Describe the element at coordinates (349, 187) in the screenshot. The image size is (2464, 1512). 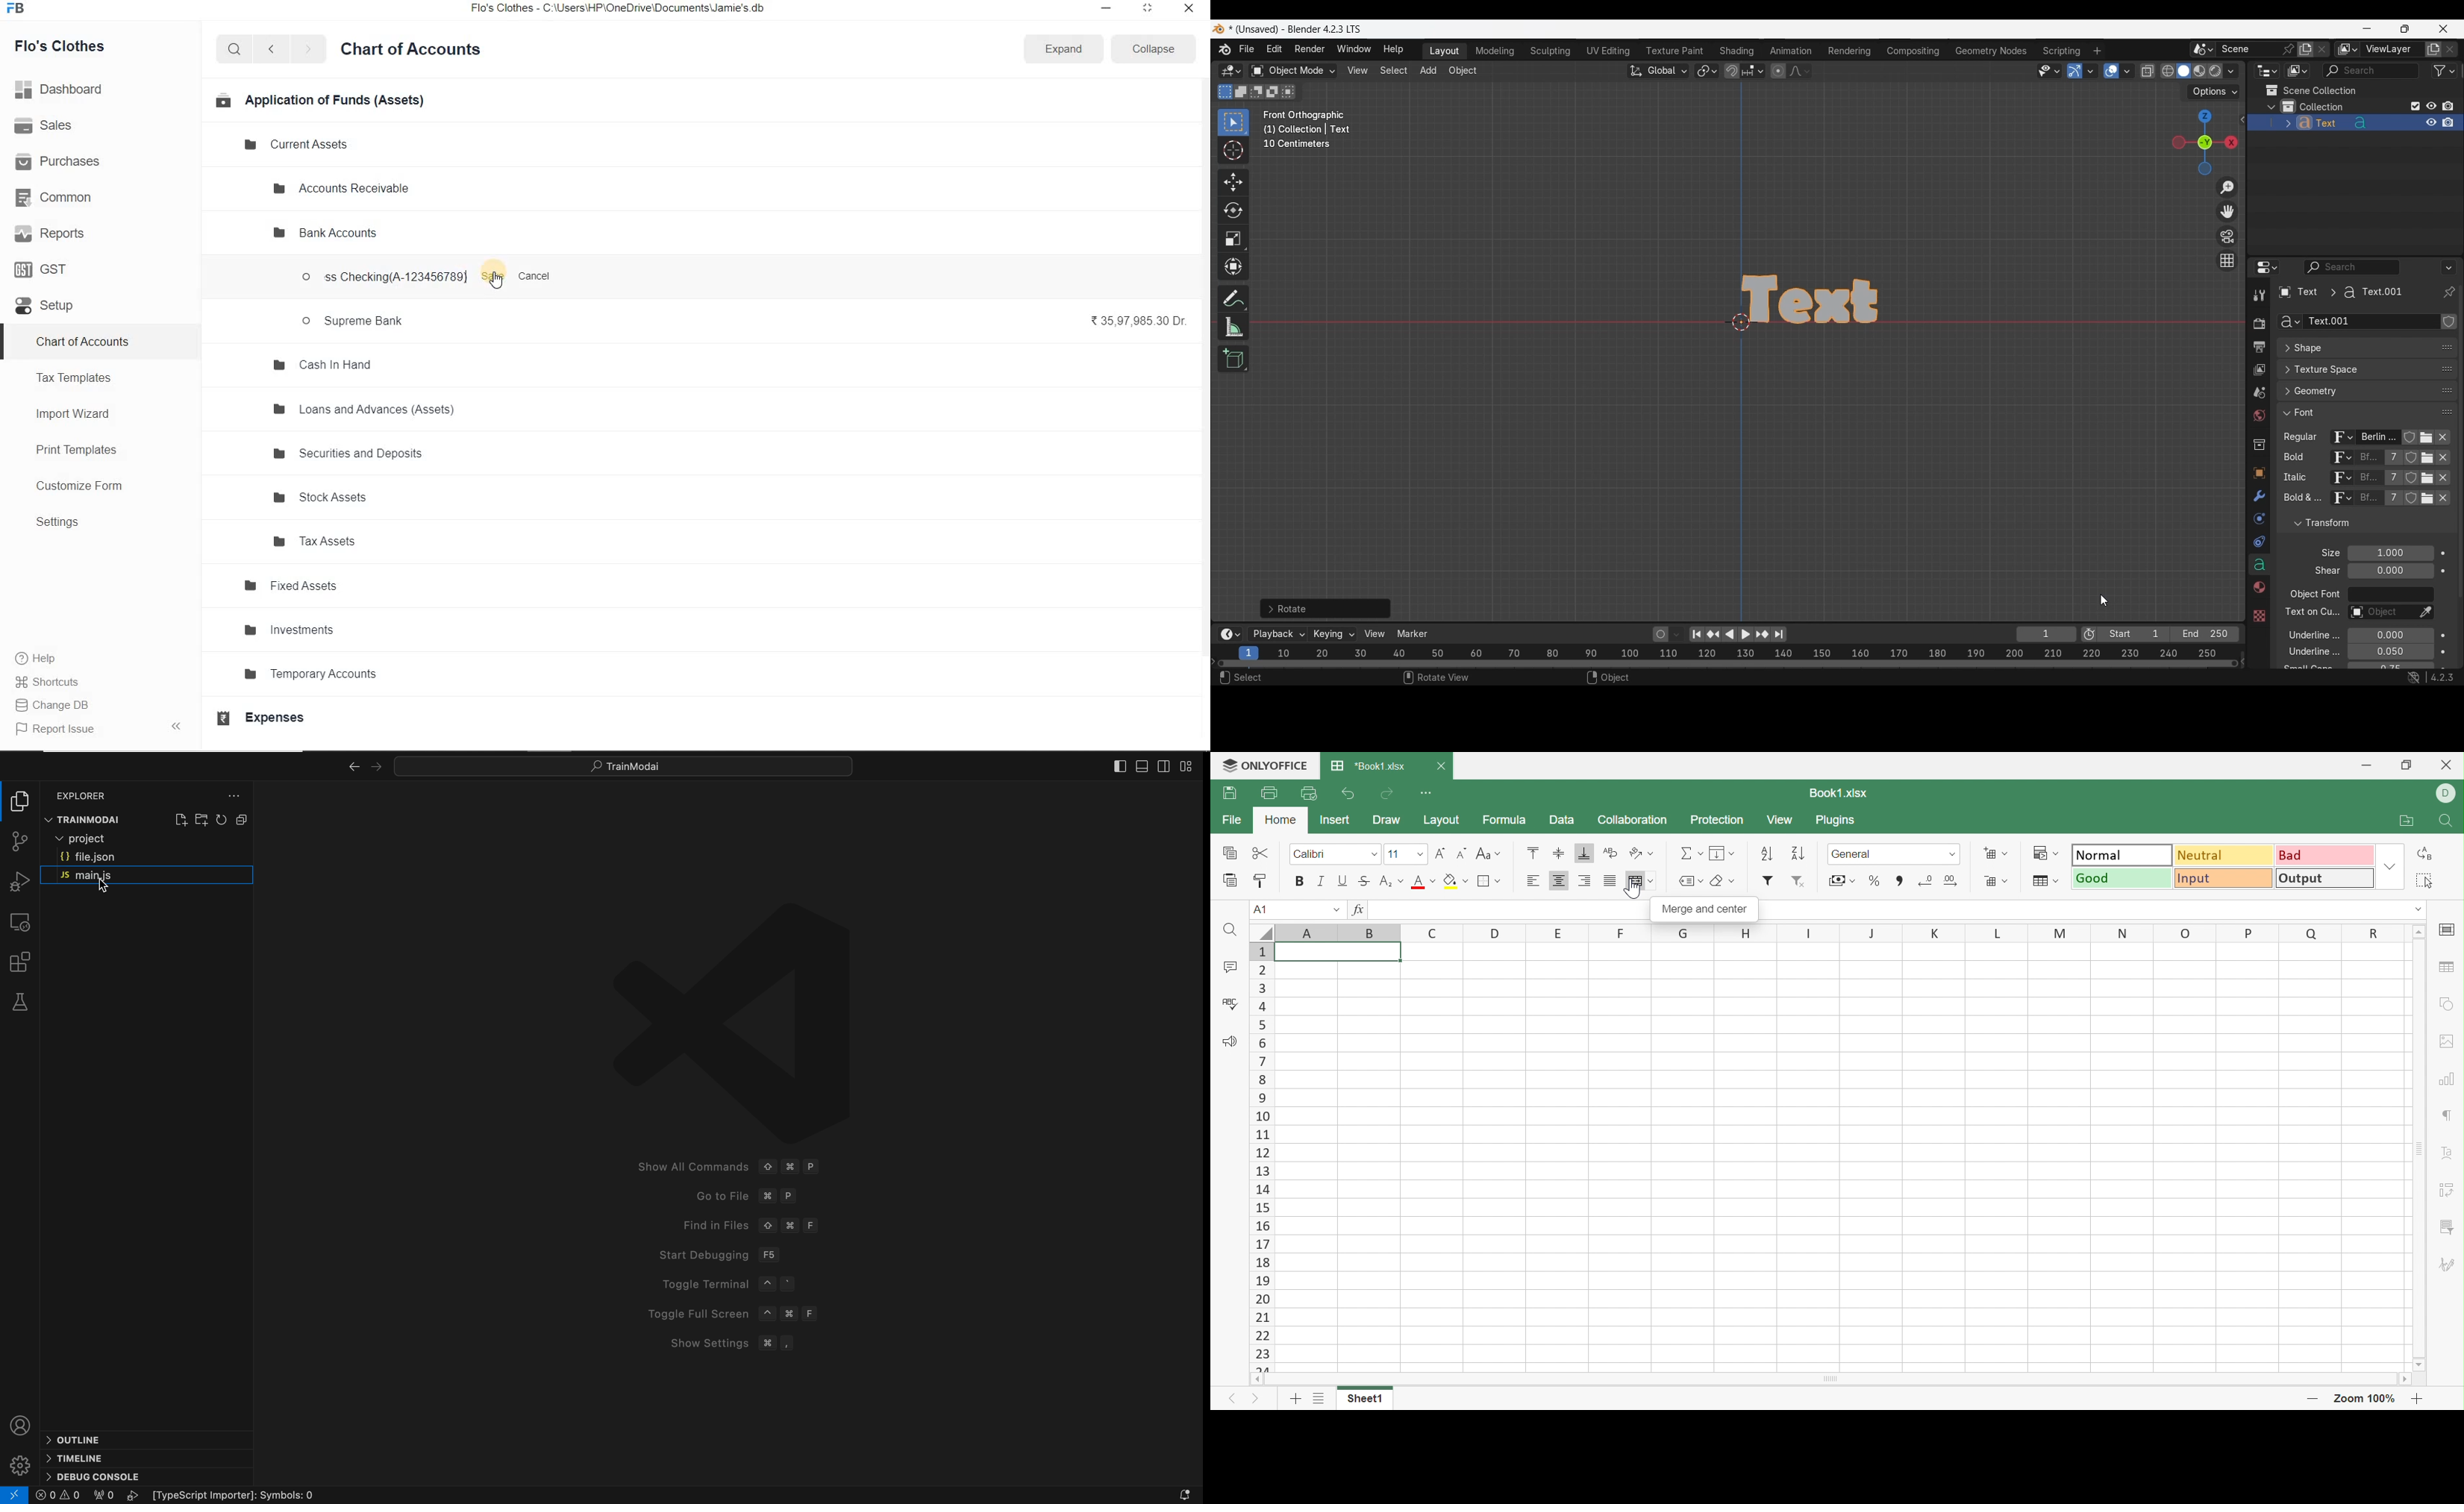
I see `Accounts Receivable` at that location.